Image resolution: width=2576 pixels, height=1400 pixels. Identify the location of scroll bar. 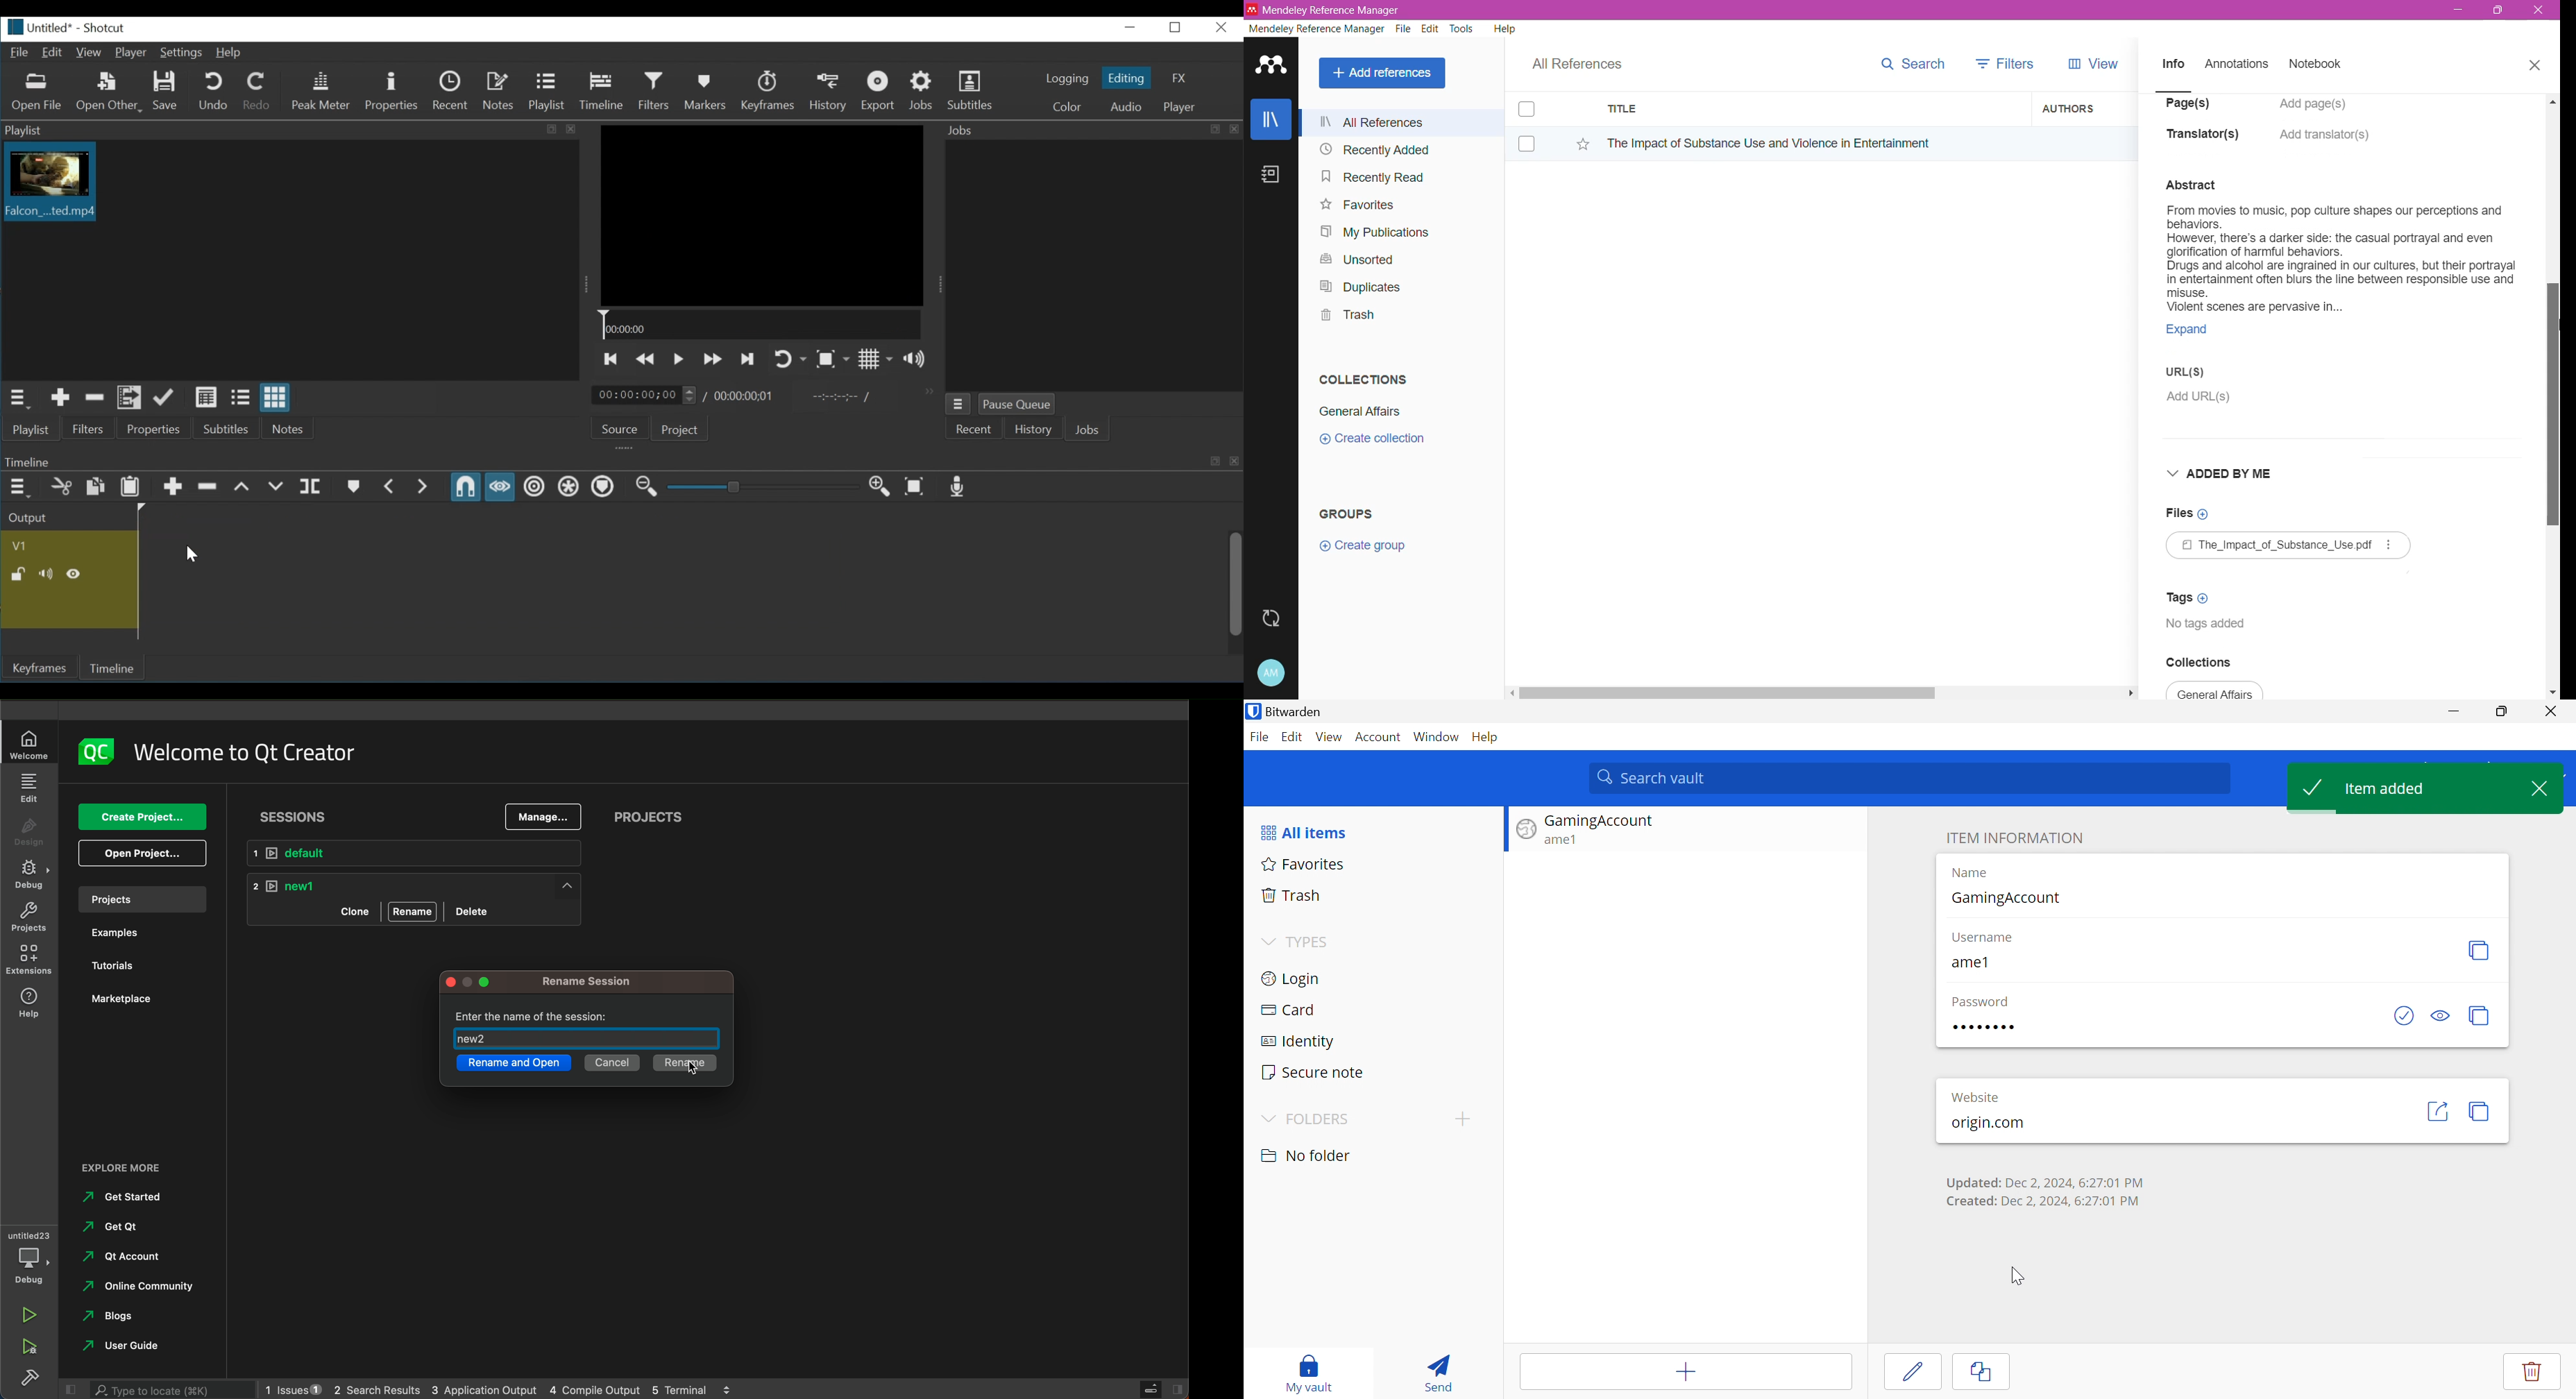
(2552, 409).